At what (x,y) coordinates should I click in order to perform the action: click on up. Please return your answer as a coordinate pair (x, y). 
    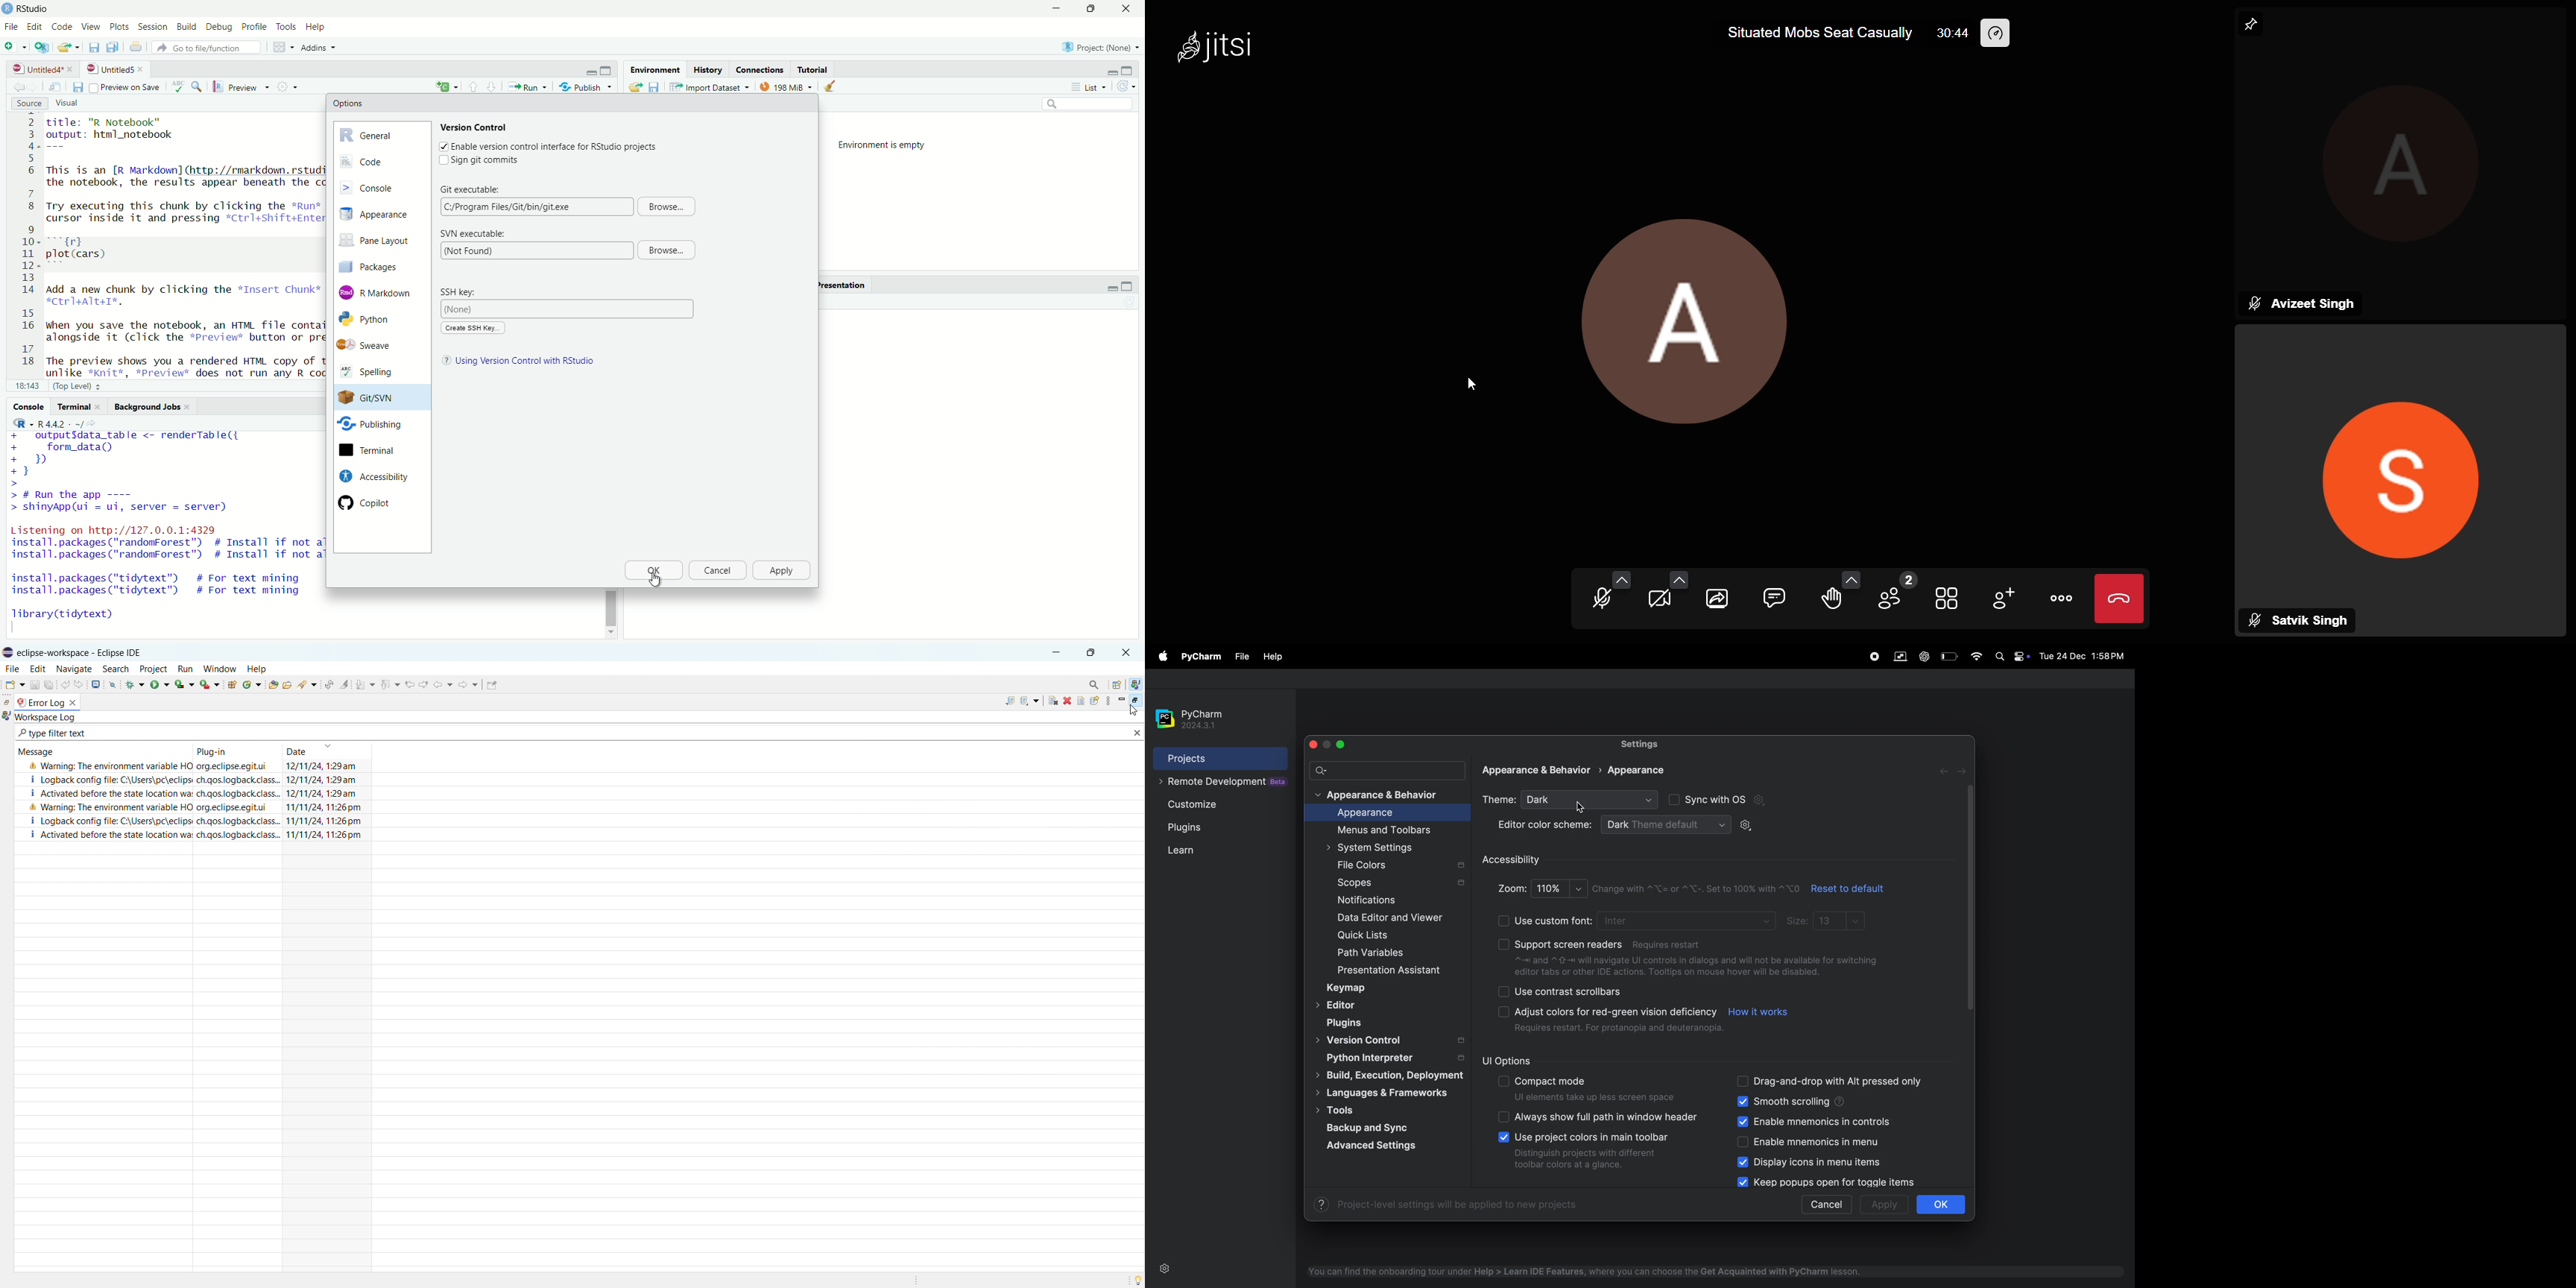
    Looking at the image, I should click on (492, 86).